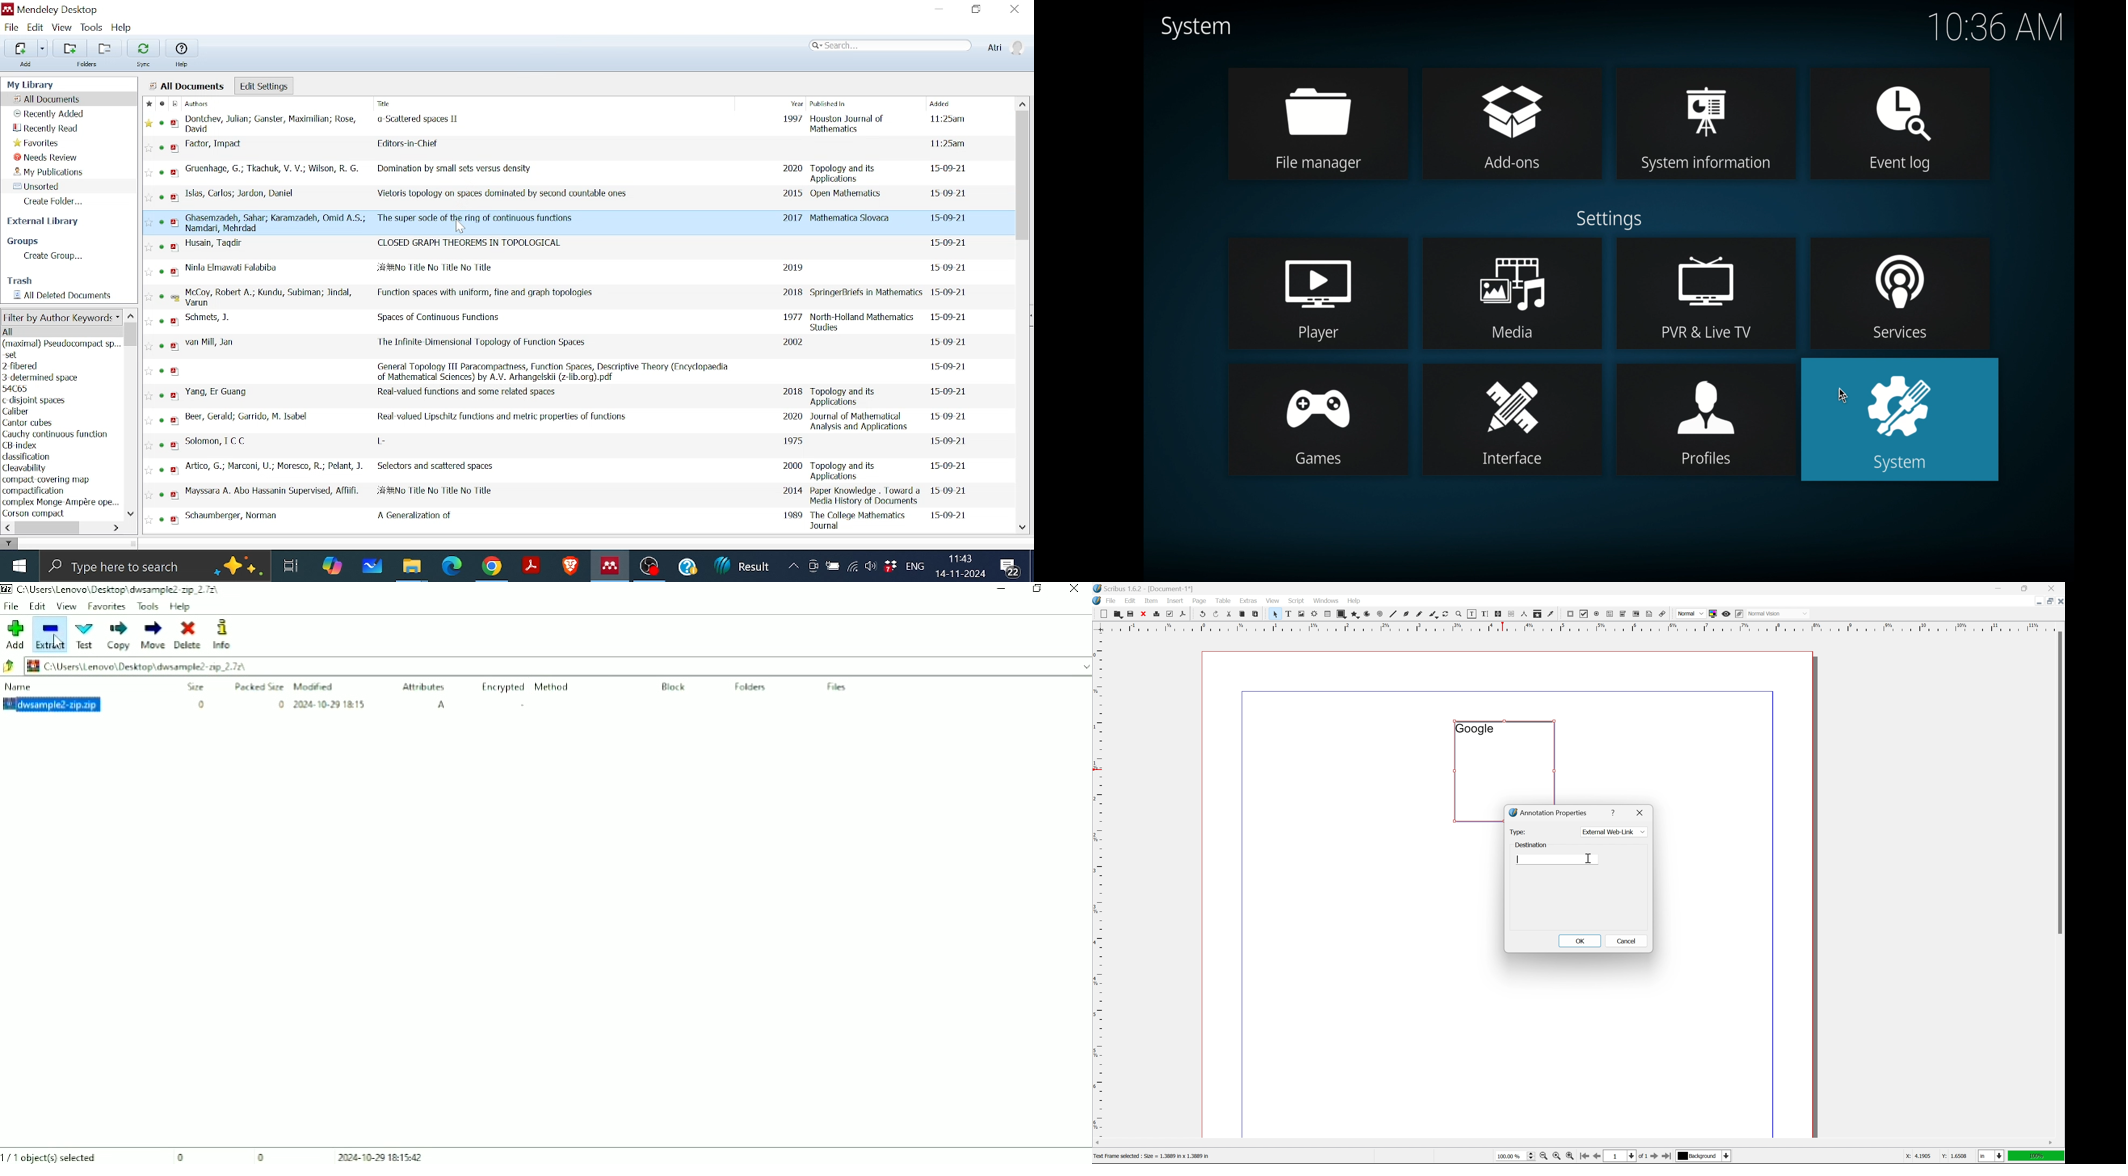 The image size is (2128, 1176). I want to click on Favorites, so click(107, 606).